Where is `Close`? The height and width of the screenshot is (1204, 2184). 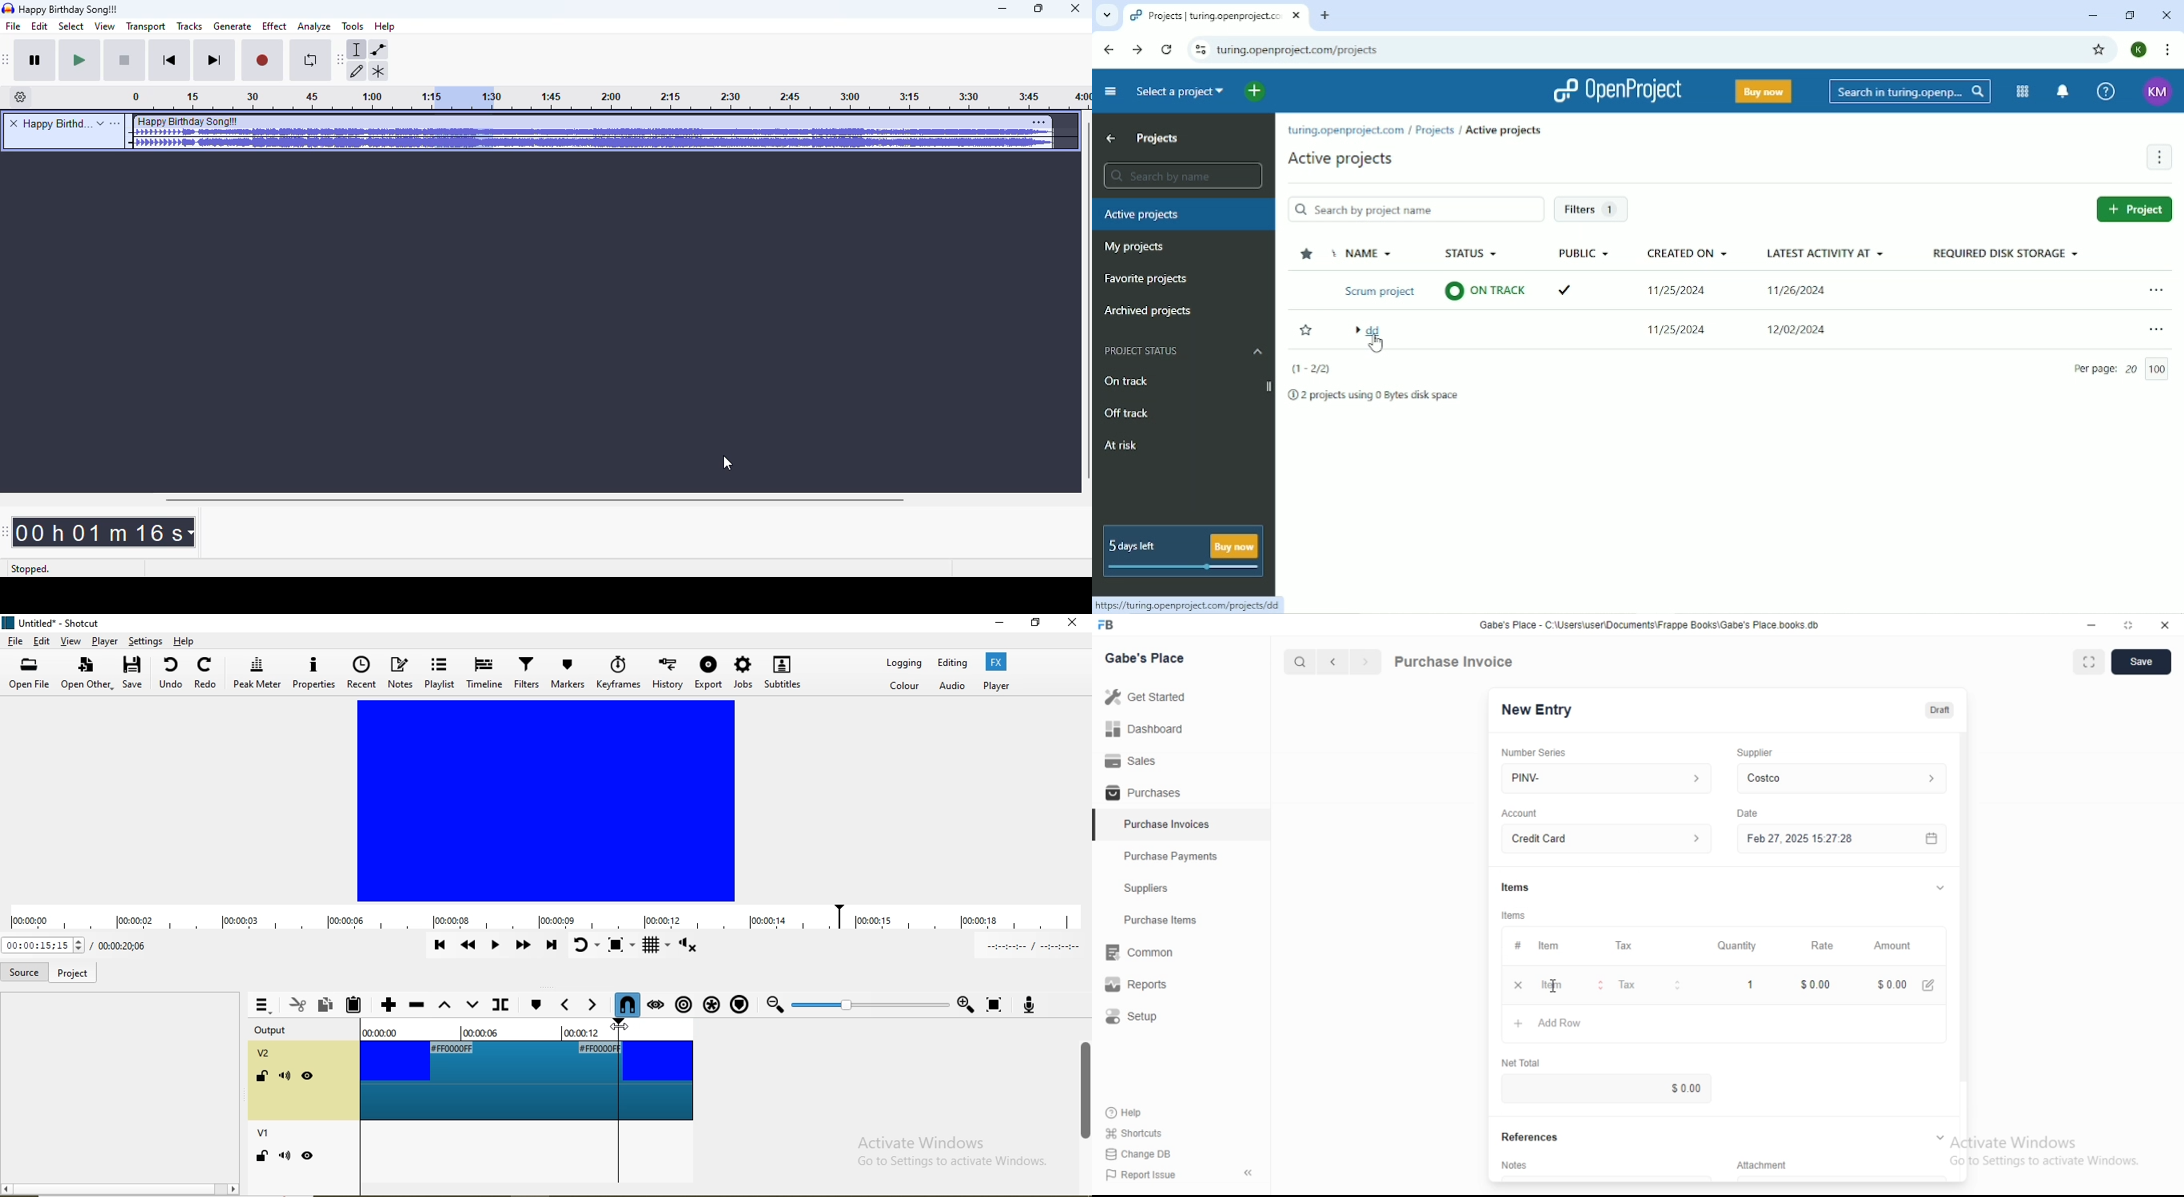
Close is located at coordinates (2165, 625).